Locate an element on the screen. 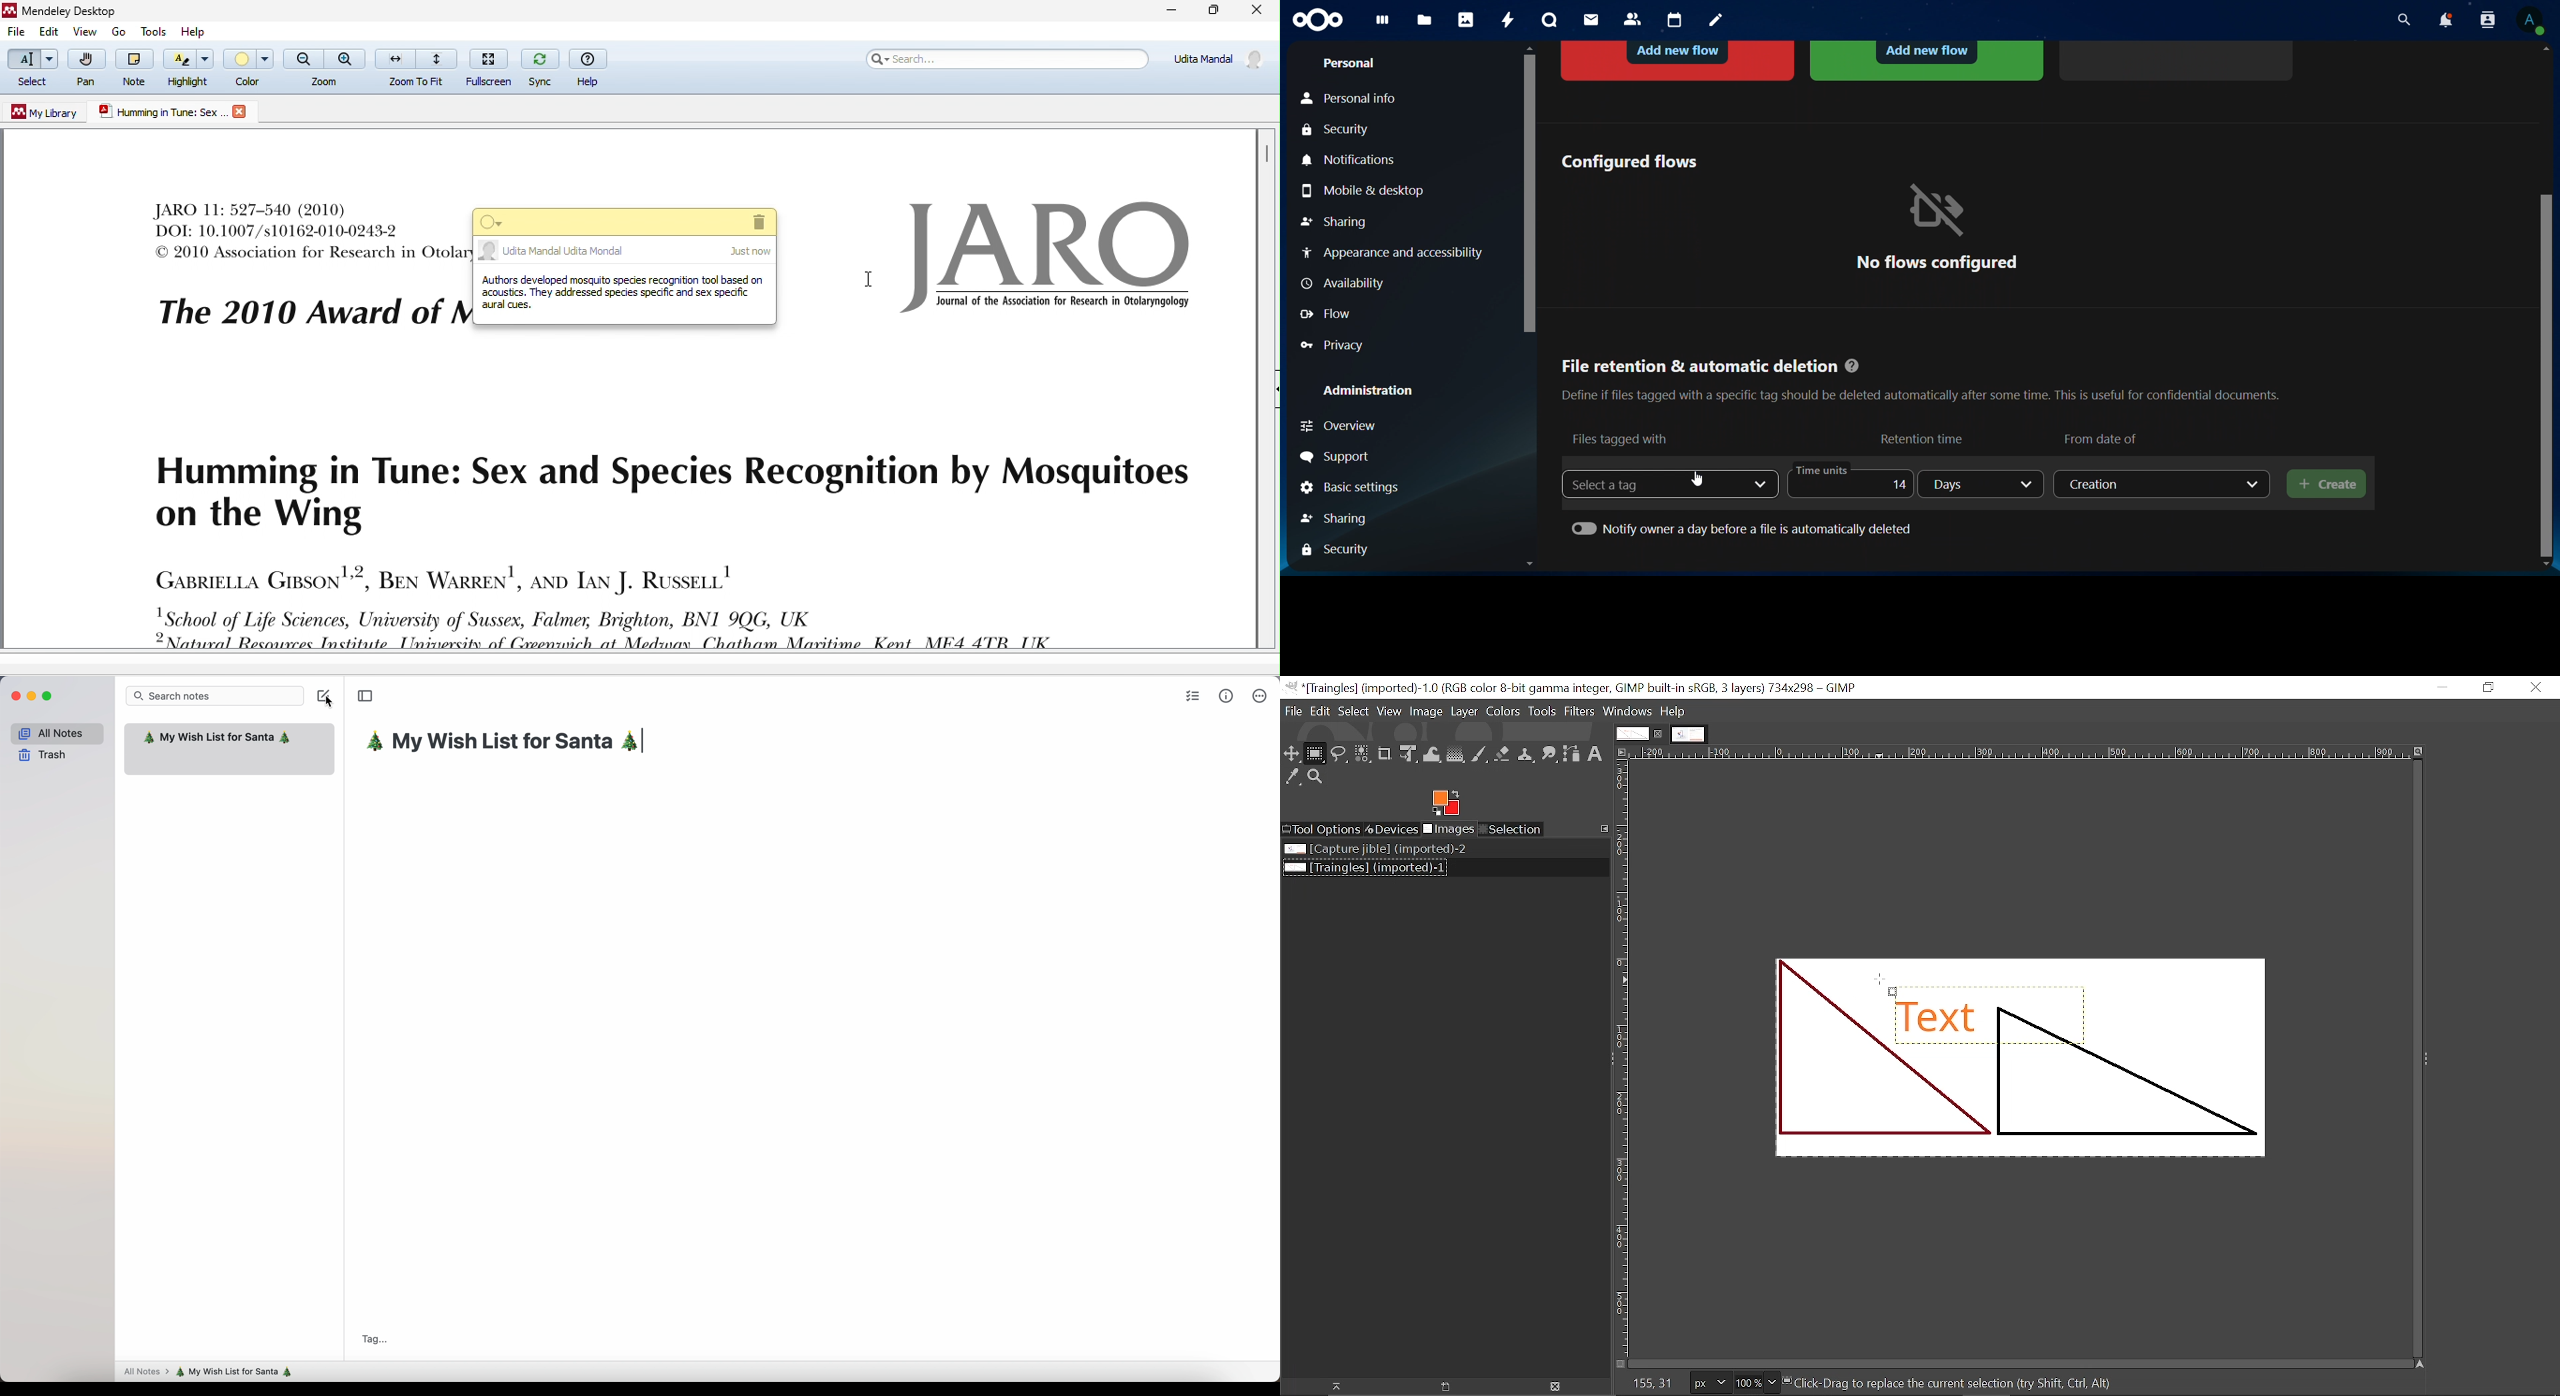 The height and width of the screenshot is (1400, 2576). mobile & desktop is located at coordinates (1367, 190).